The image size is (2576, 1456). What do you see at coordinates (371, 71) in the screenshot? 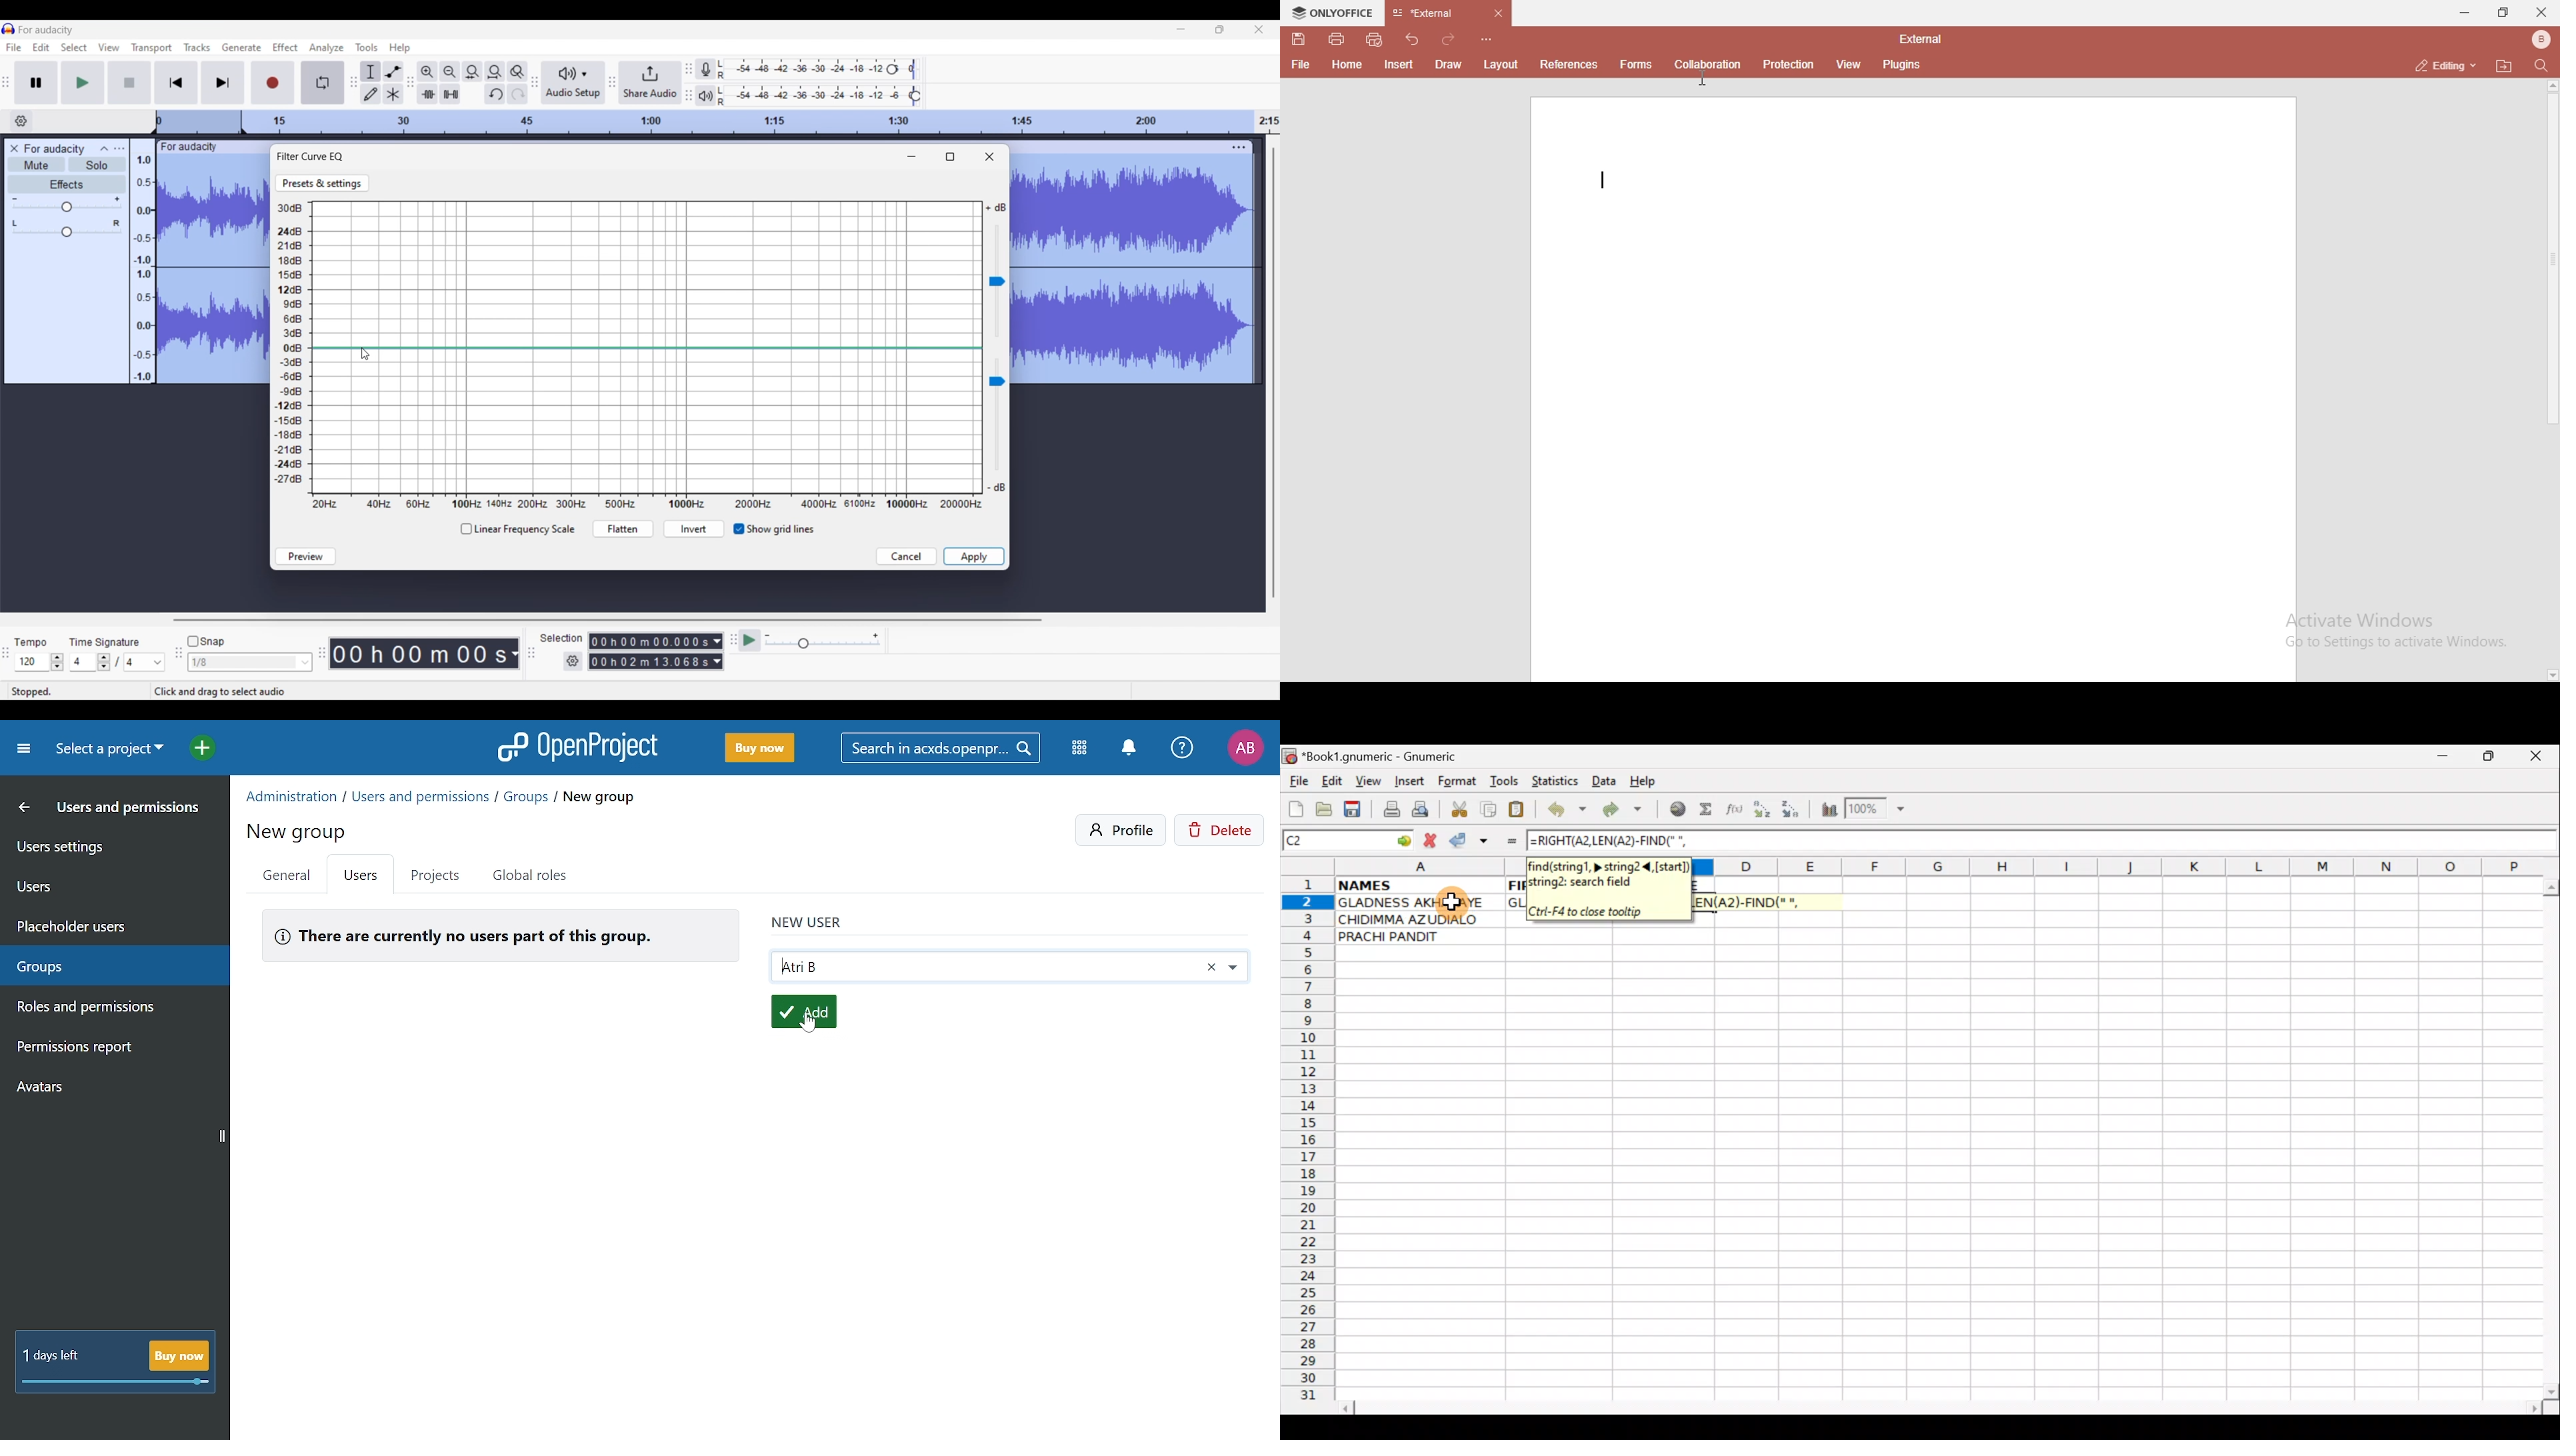
I see `Selection tool` at bounding box center [371, 71].